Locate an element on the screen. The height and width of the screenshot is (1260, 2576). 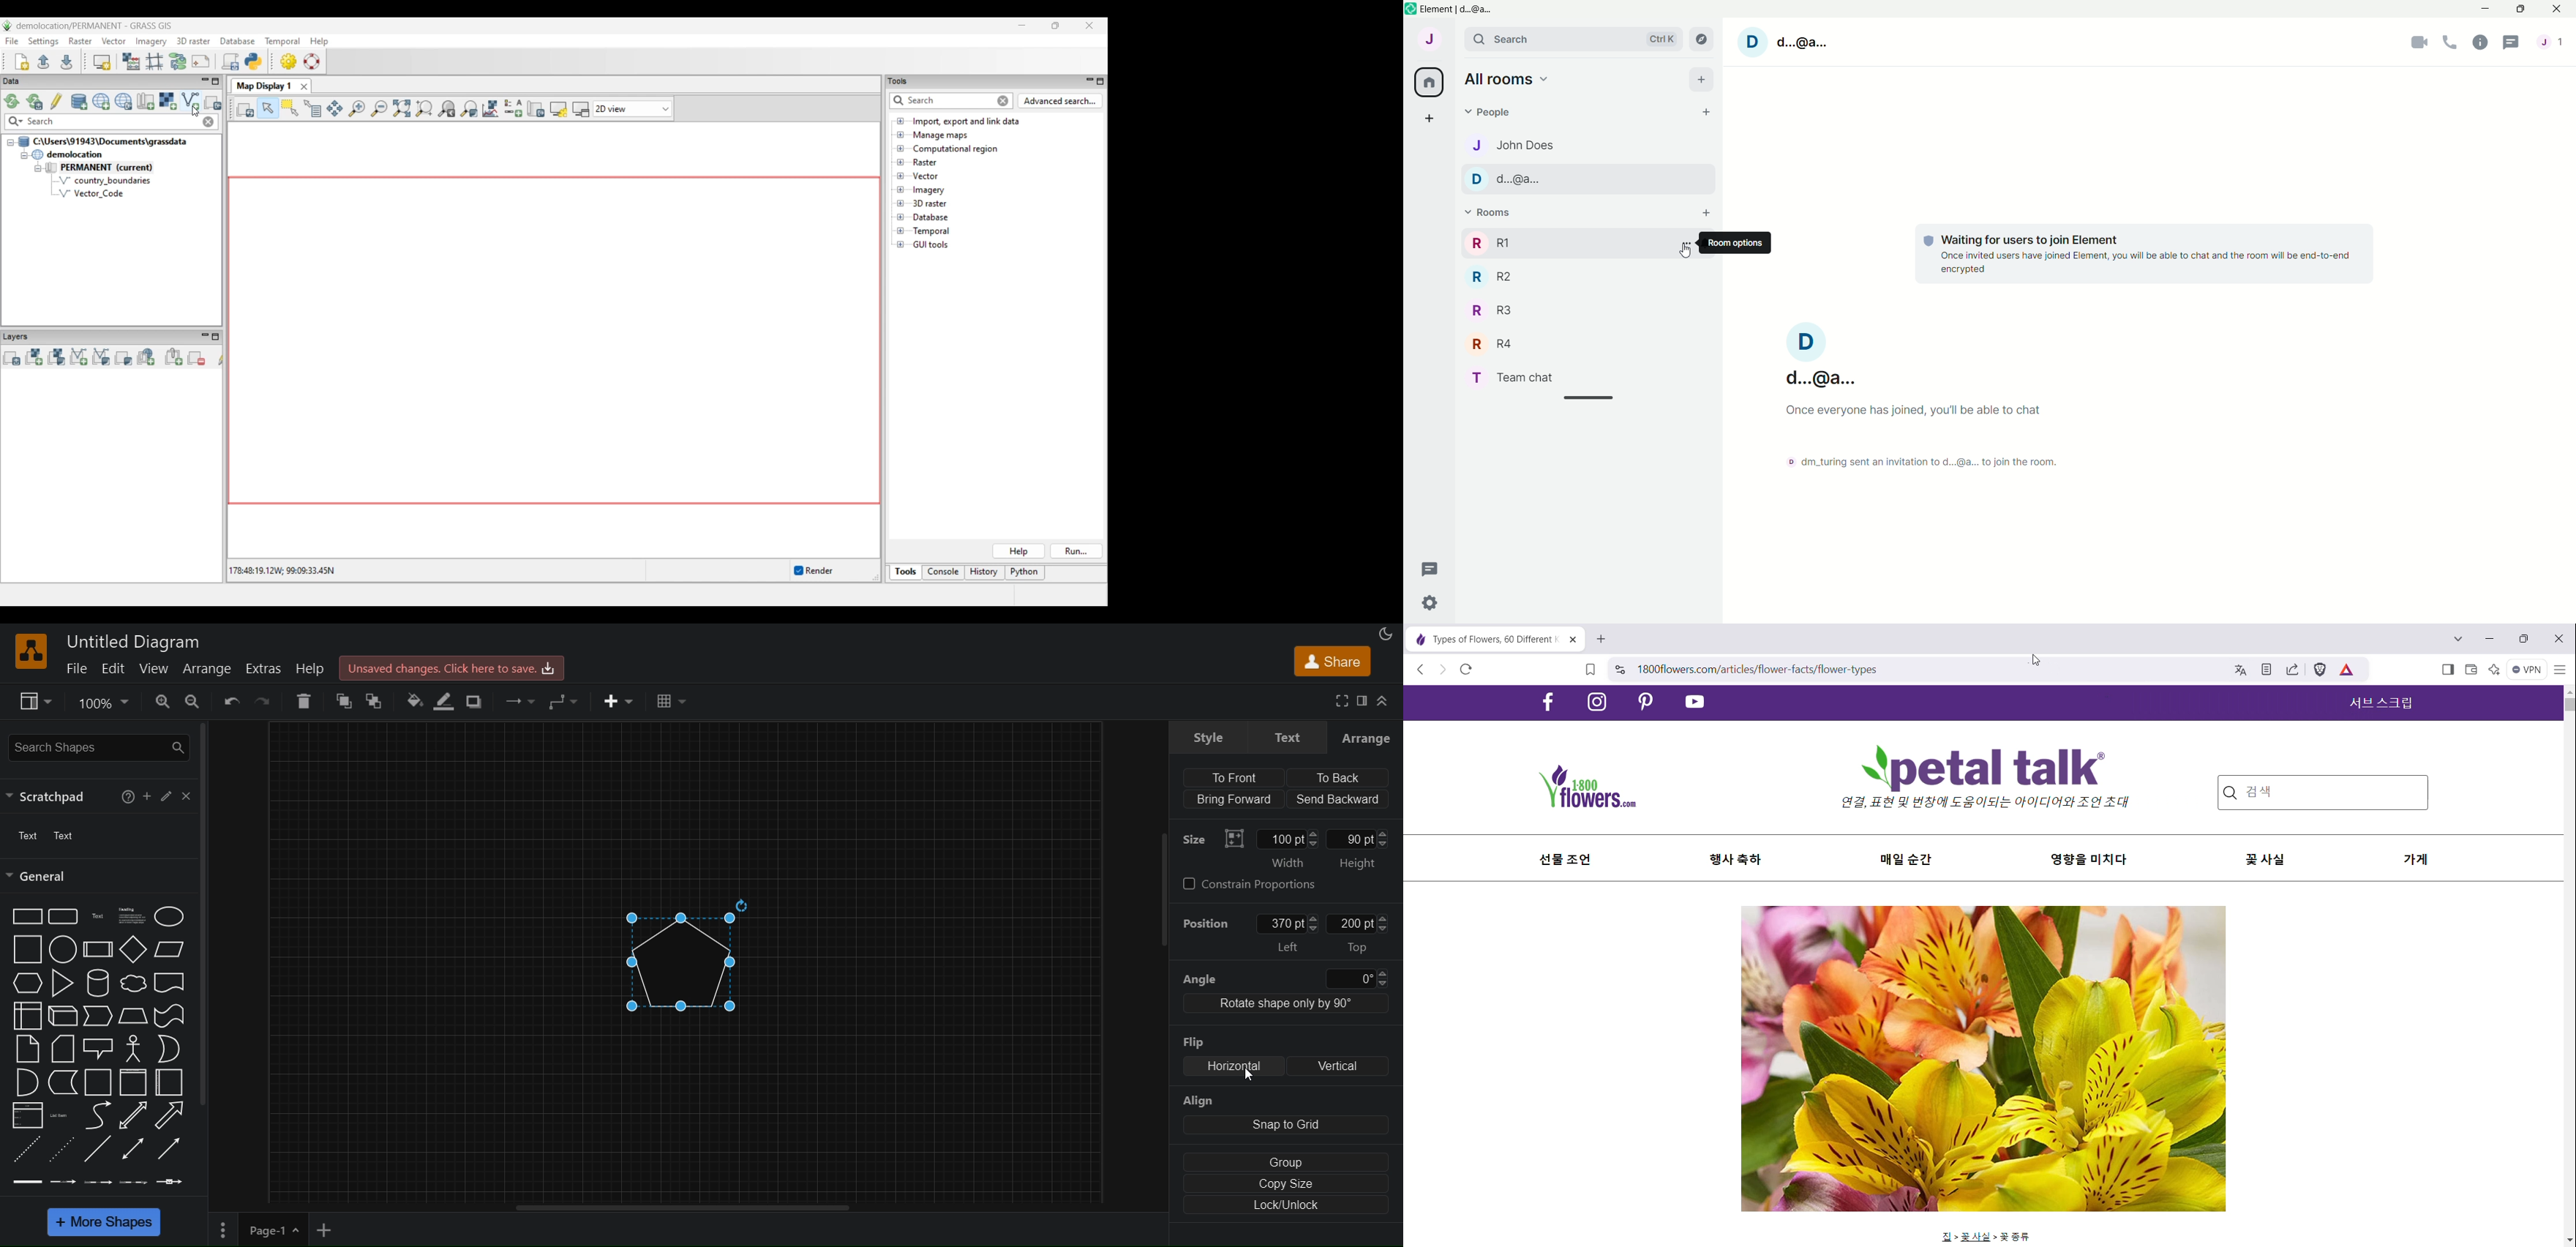
scratchpad is located at coordinates (53, 797).